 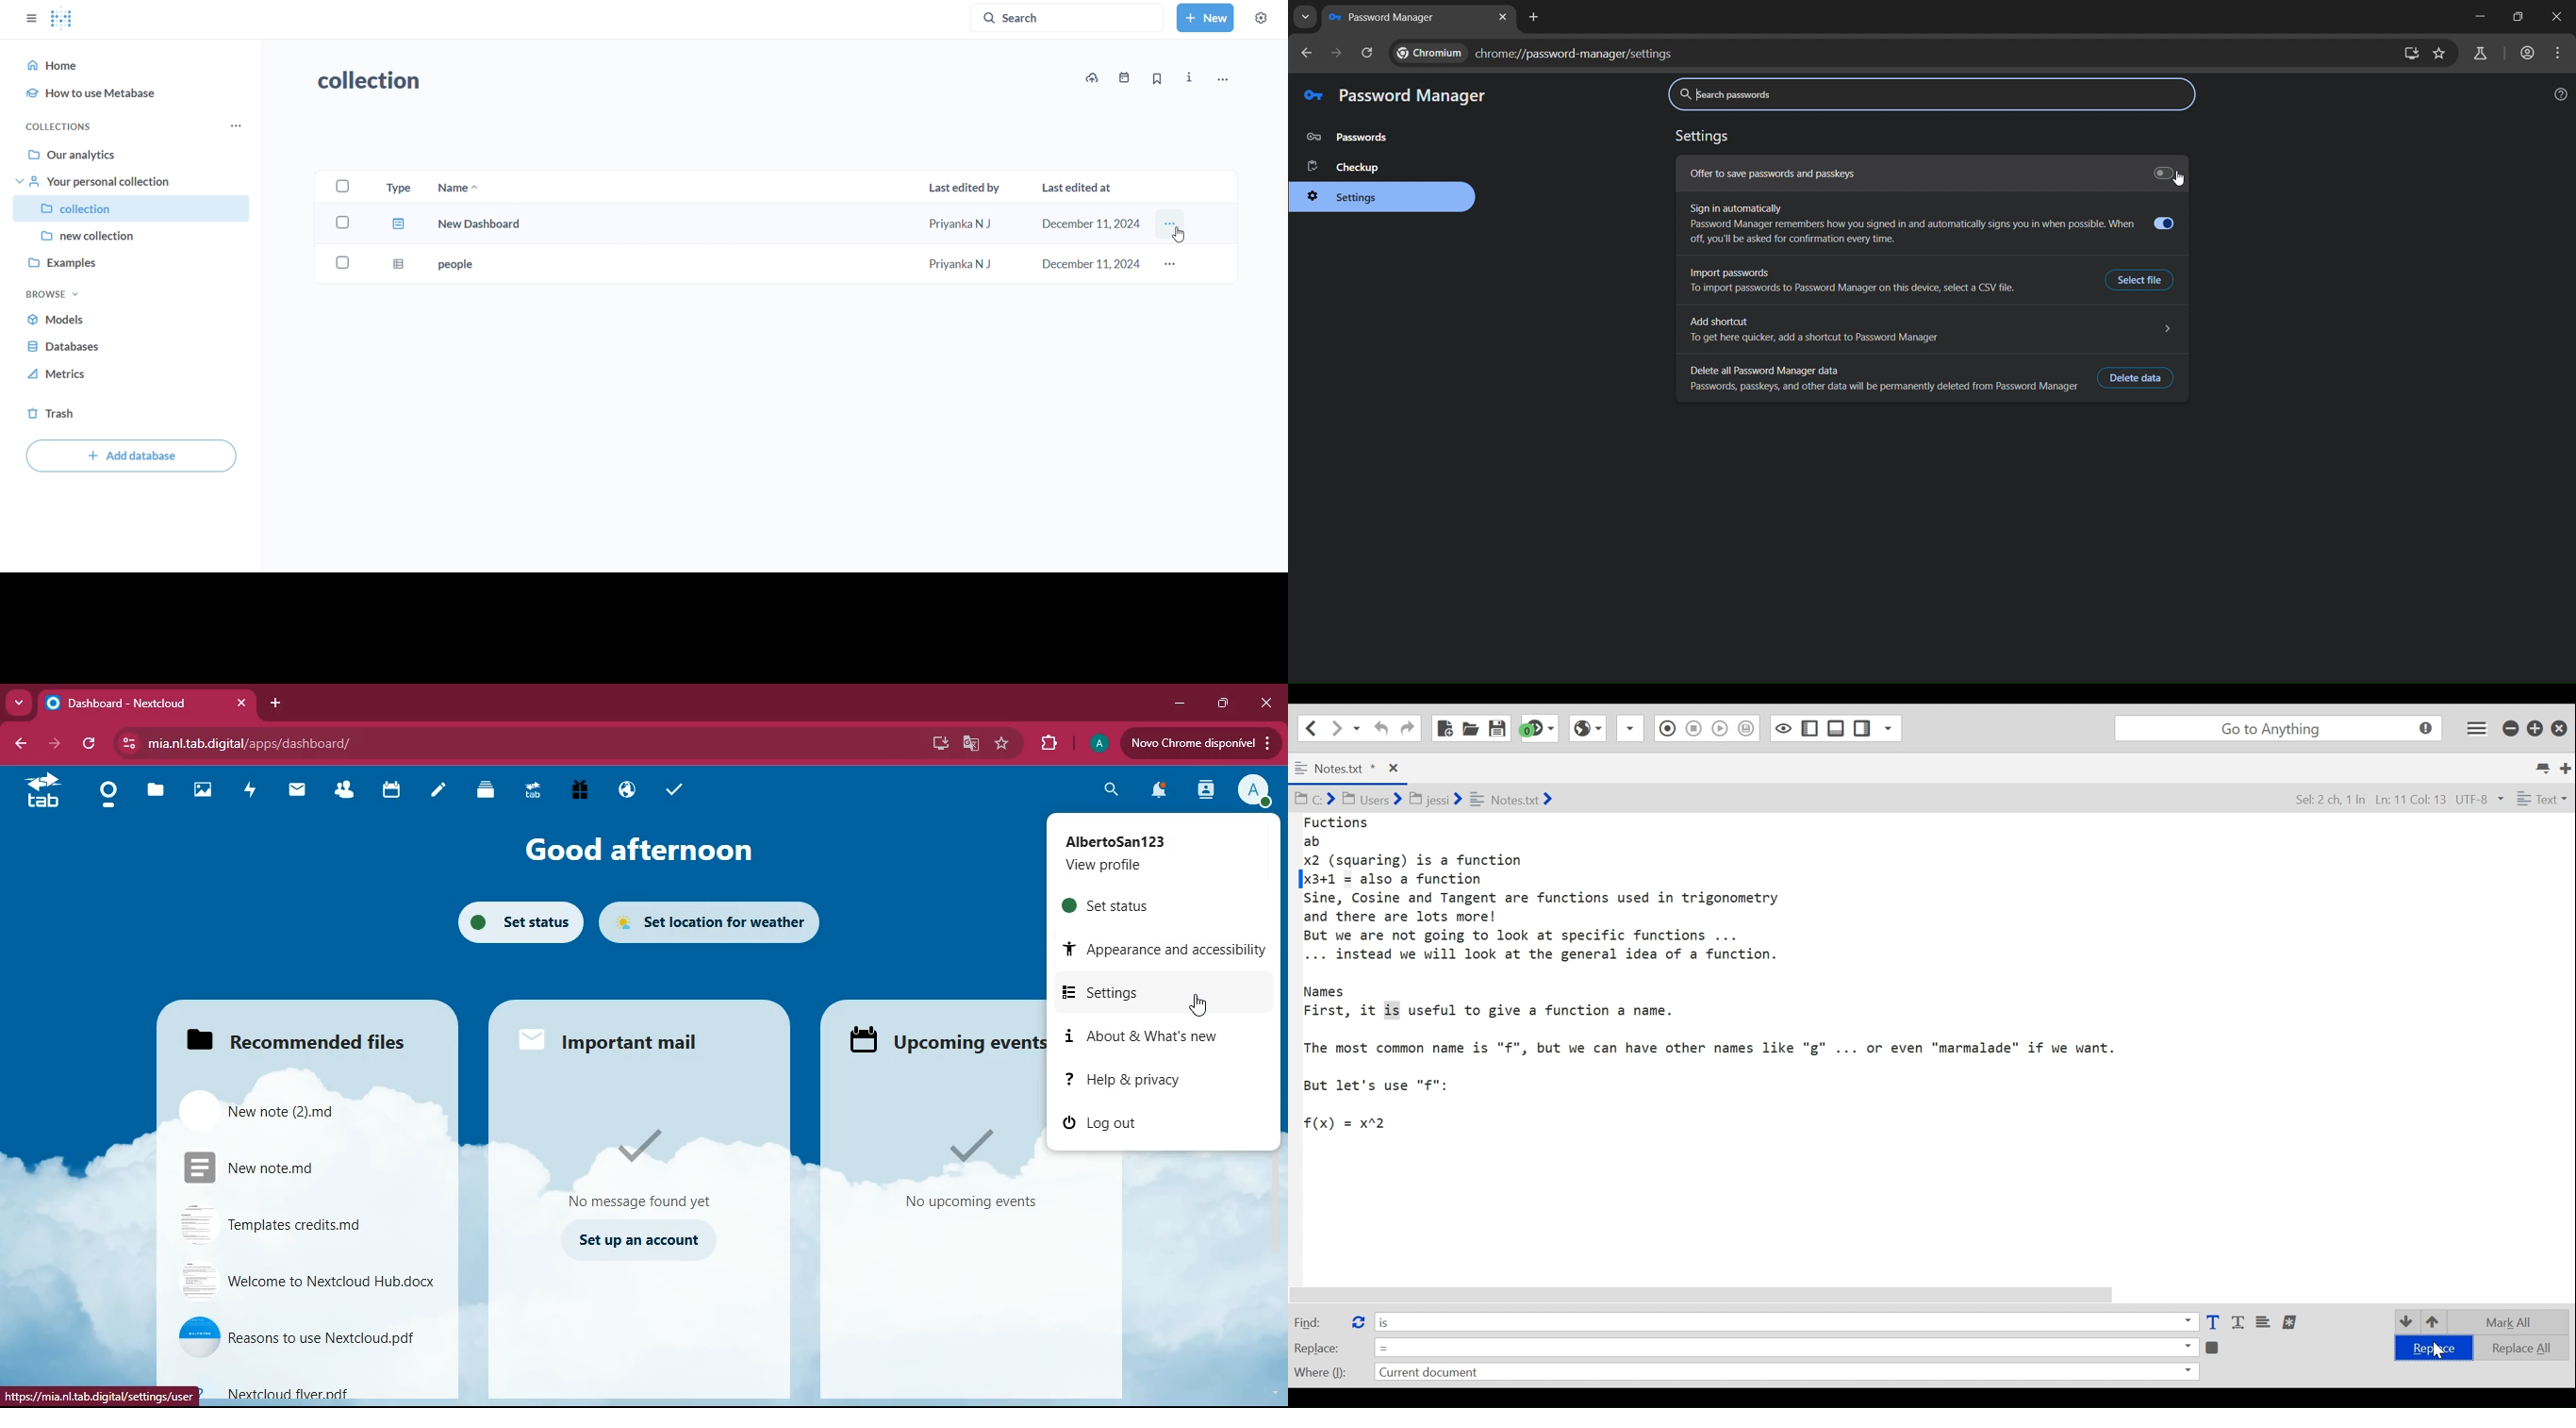 I want to click on url, so click(x=104, y=1394).